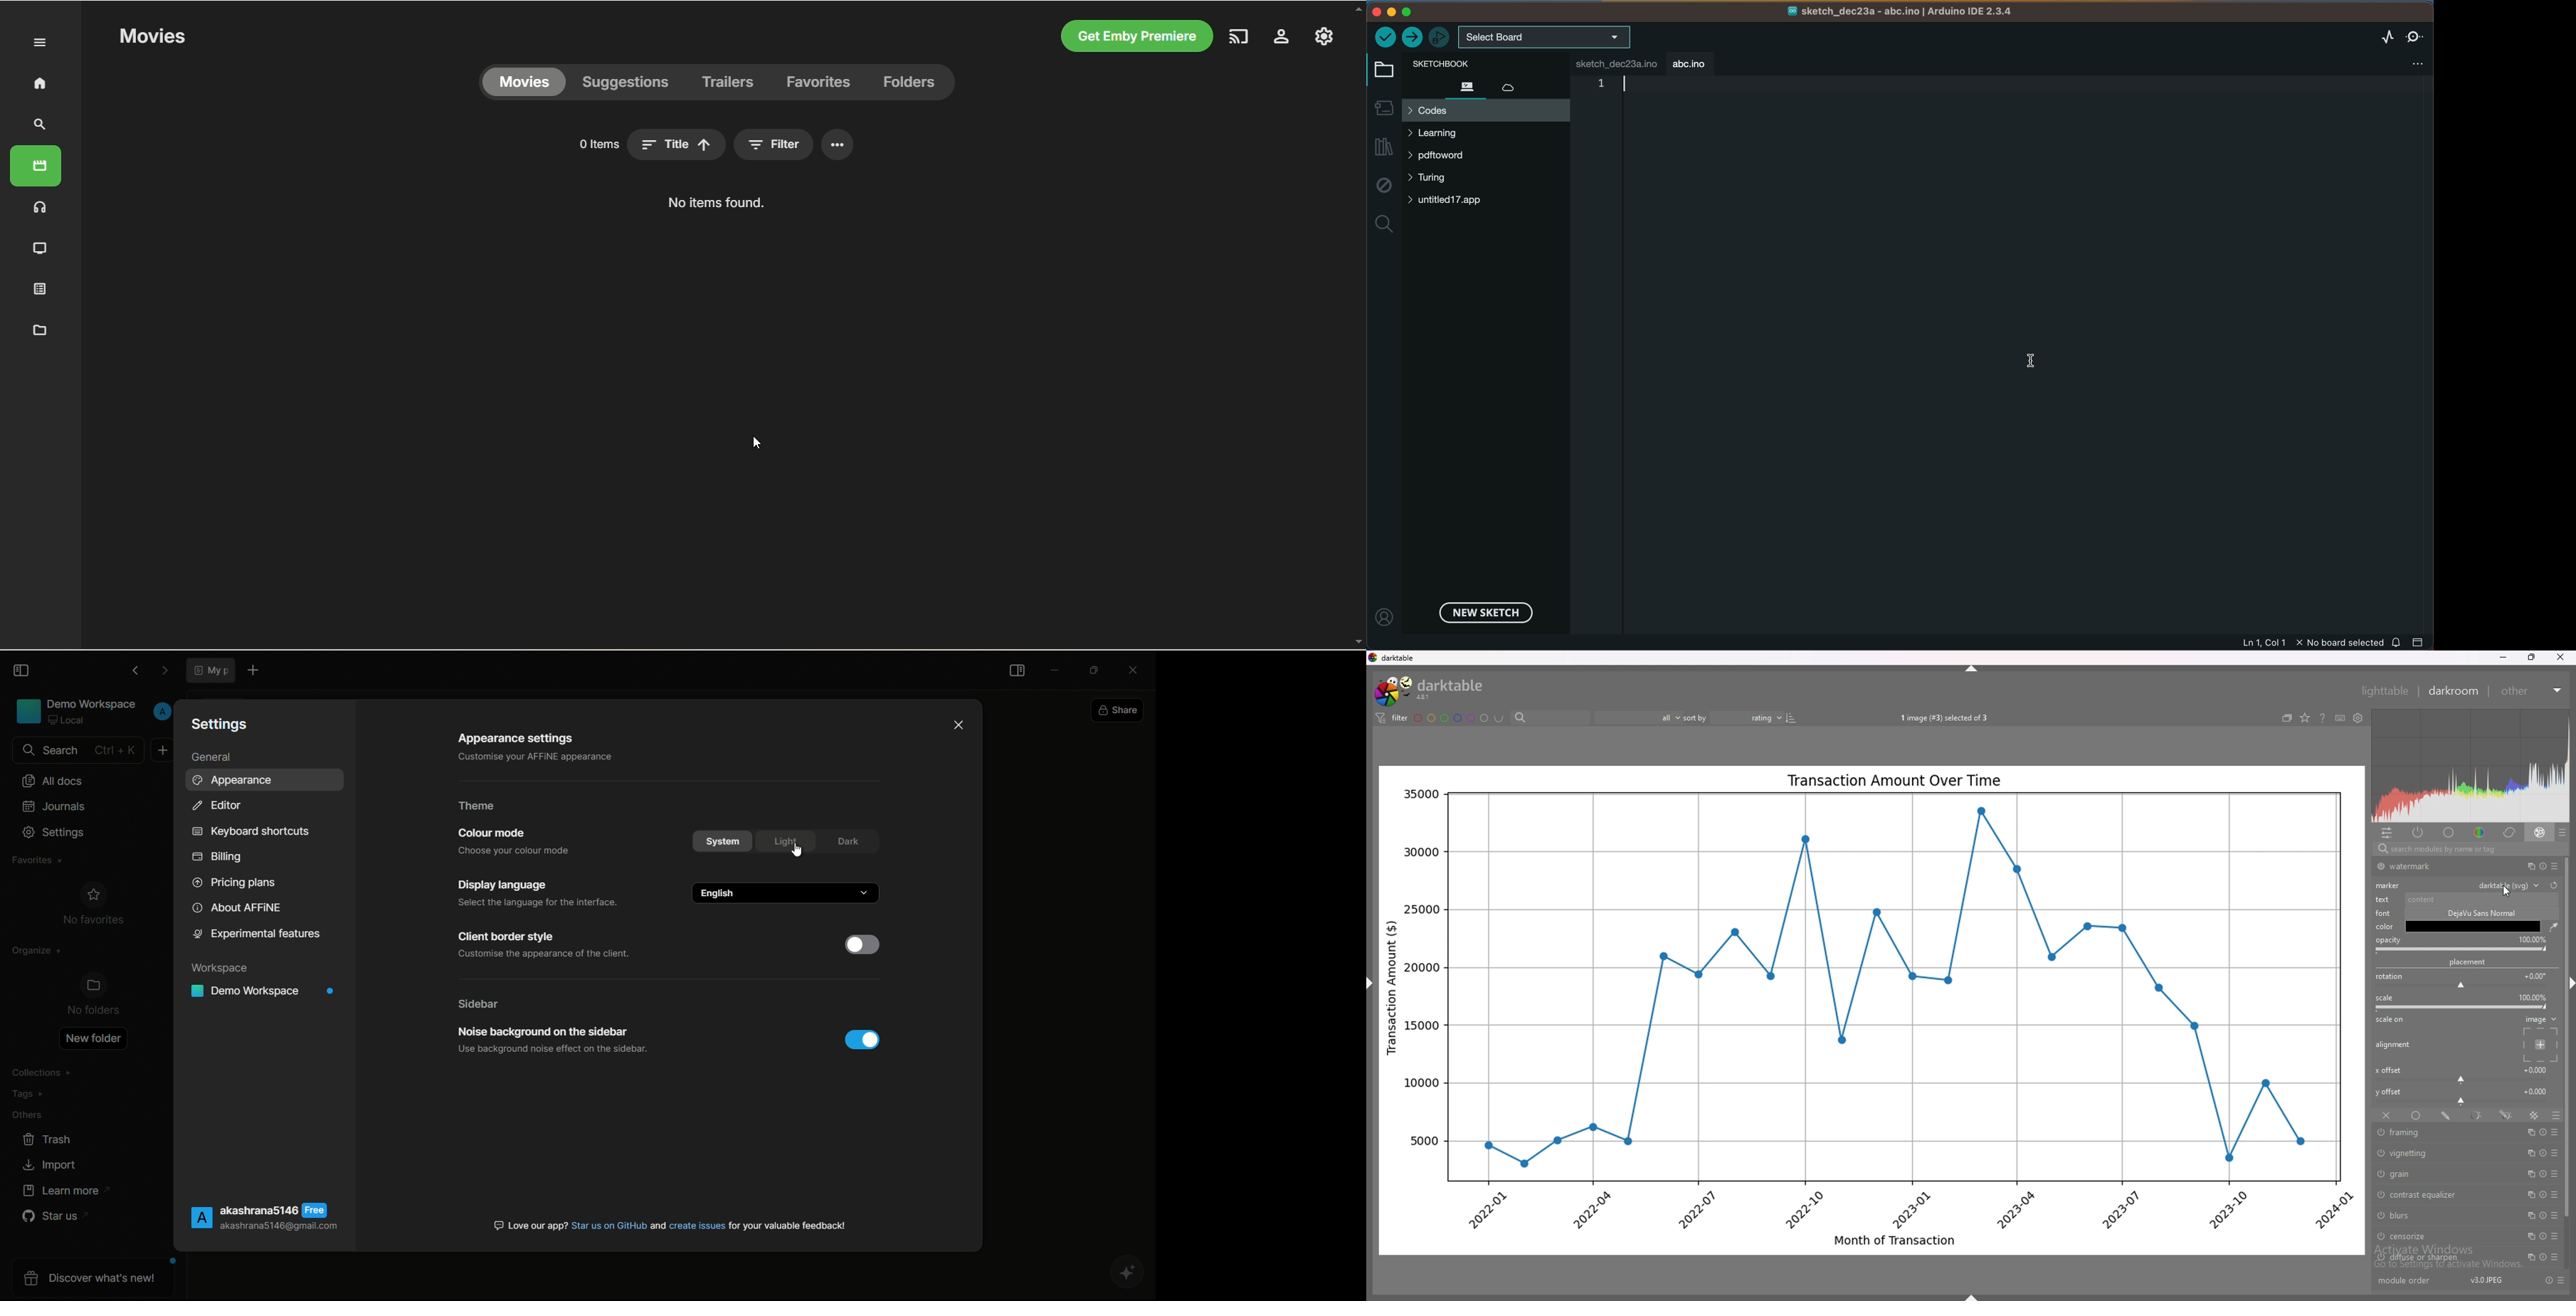 The height and width of the screenshot is (1316, 2576). I want to click on light, so click(787, 840).